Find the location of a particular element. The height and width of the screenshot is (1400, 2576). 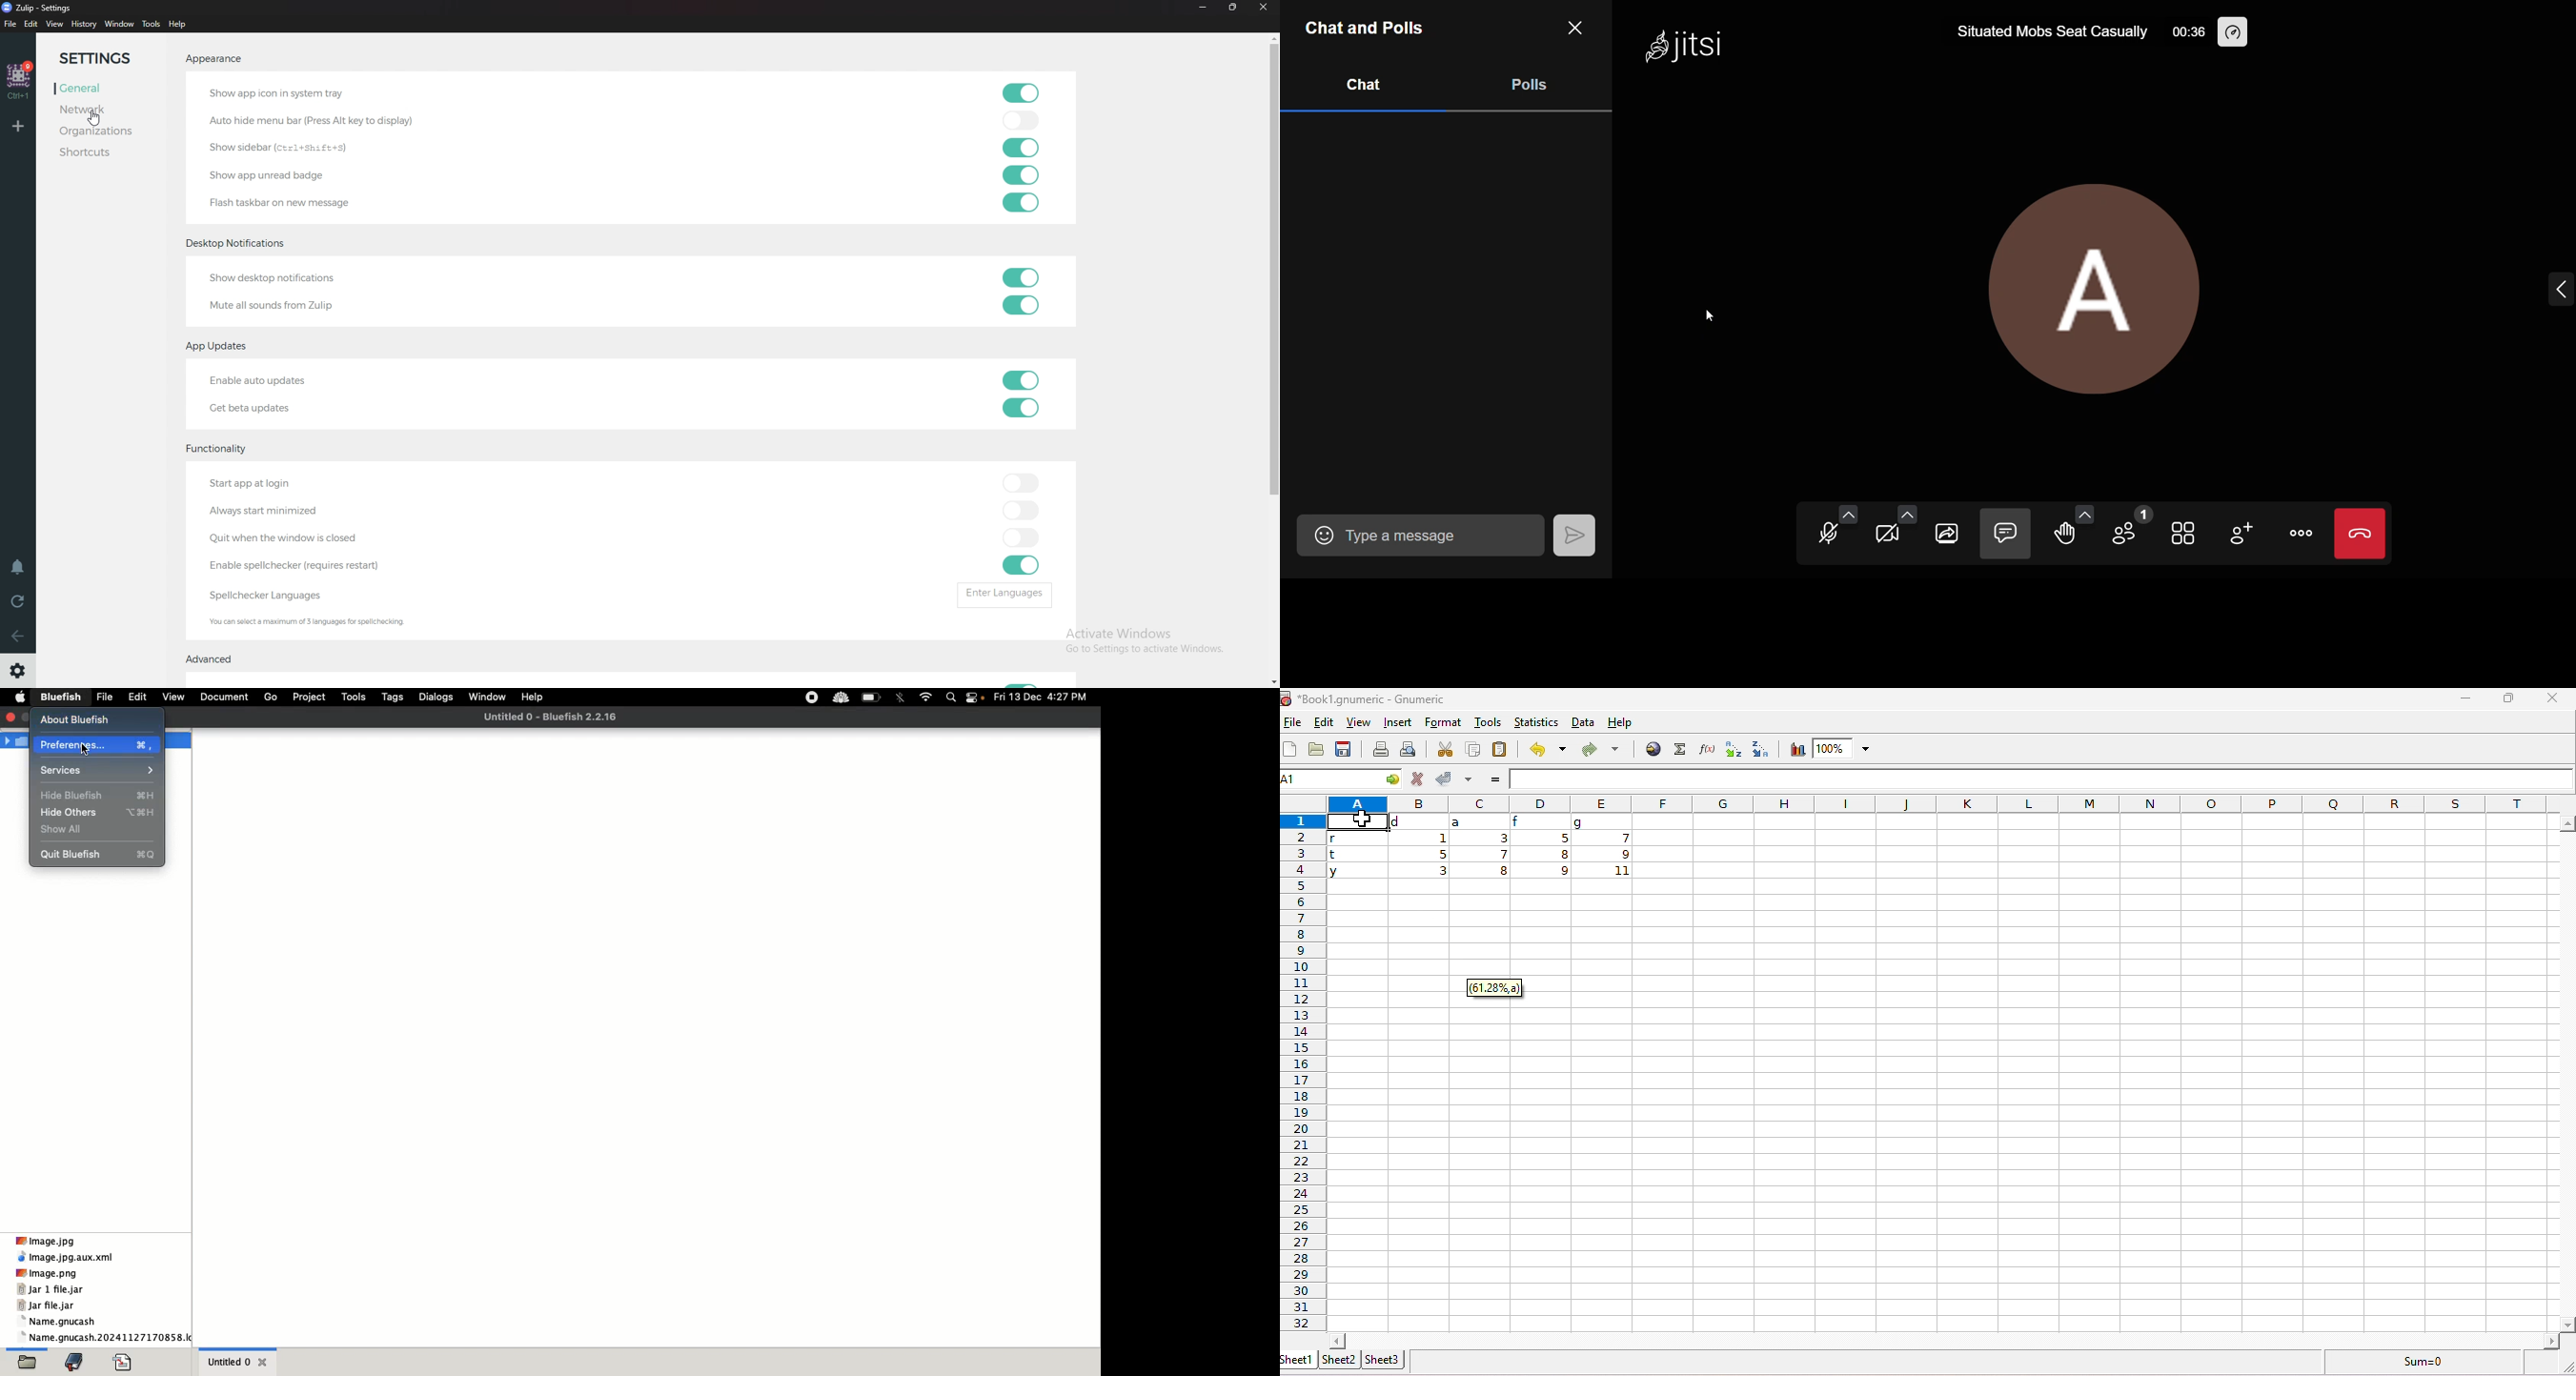

File is located at coordinates (30, 1360).